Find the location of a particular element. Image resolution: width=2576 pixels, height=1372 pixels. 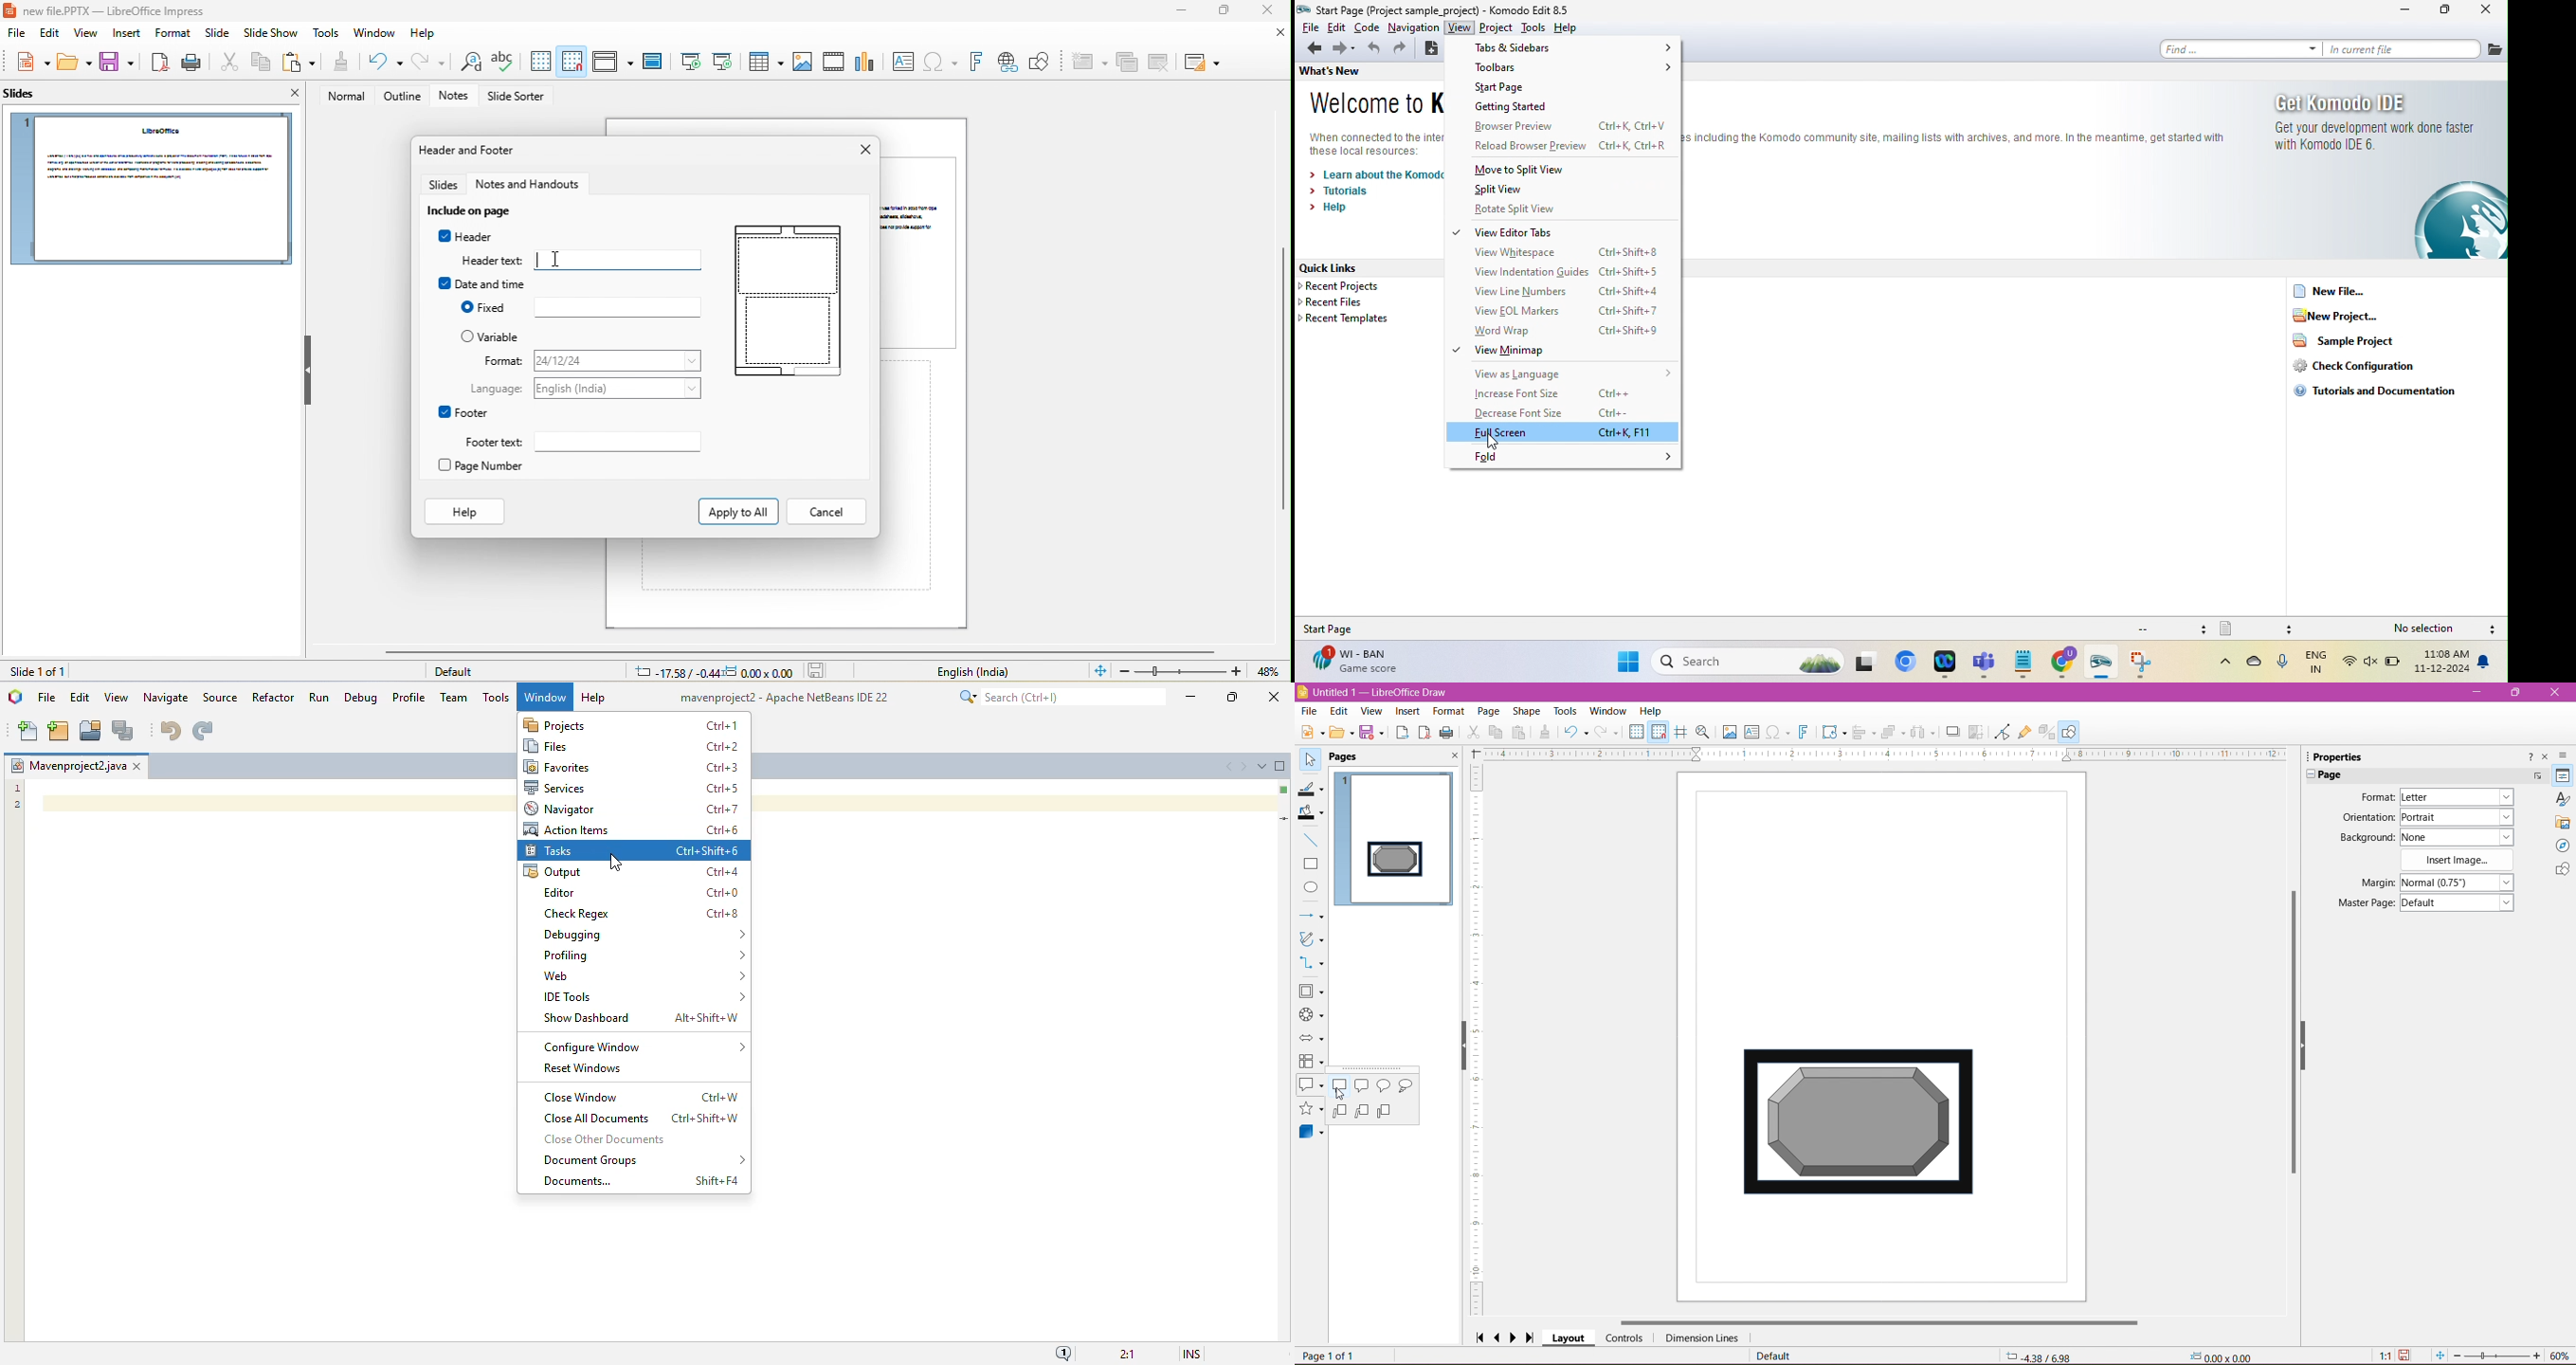

Transformations is located at coordinates (1833, 733).